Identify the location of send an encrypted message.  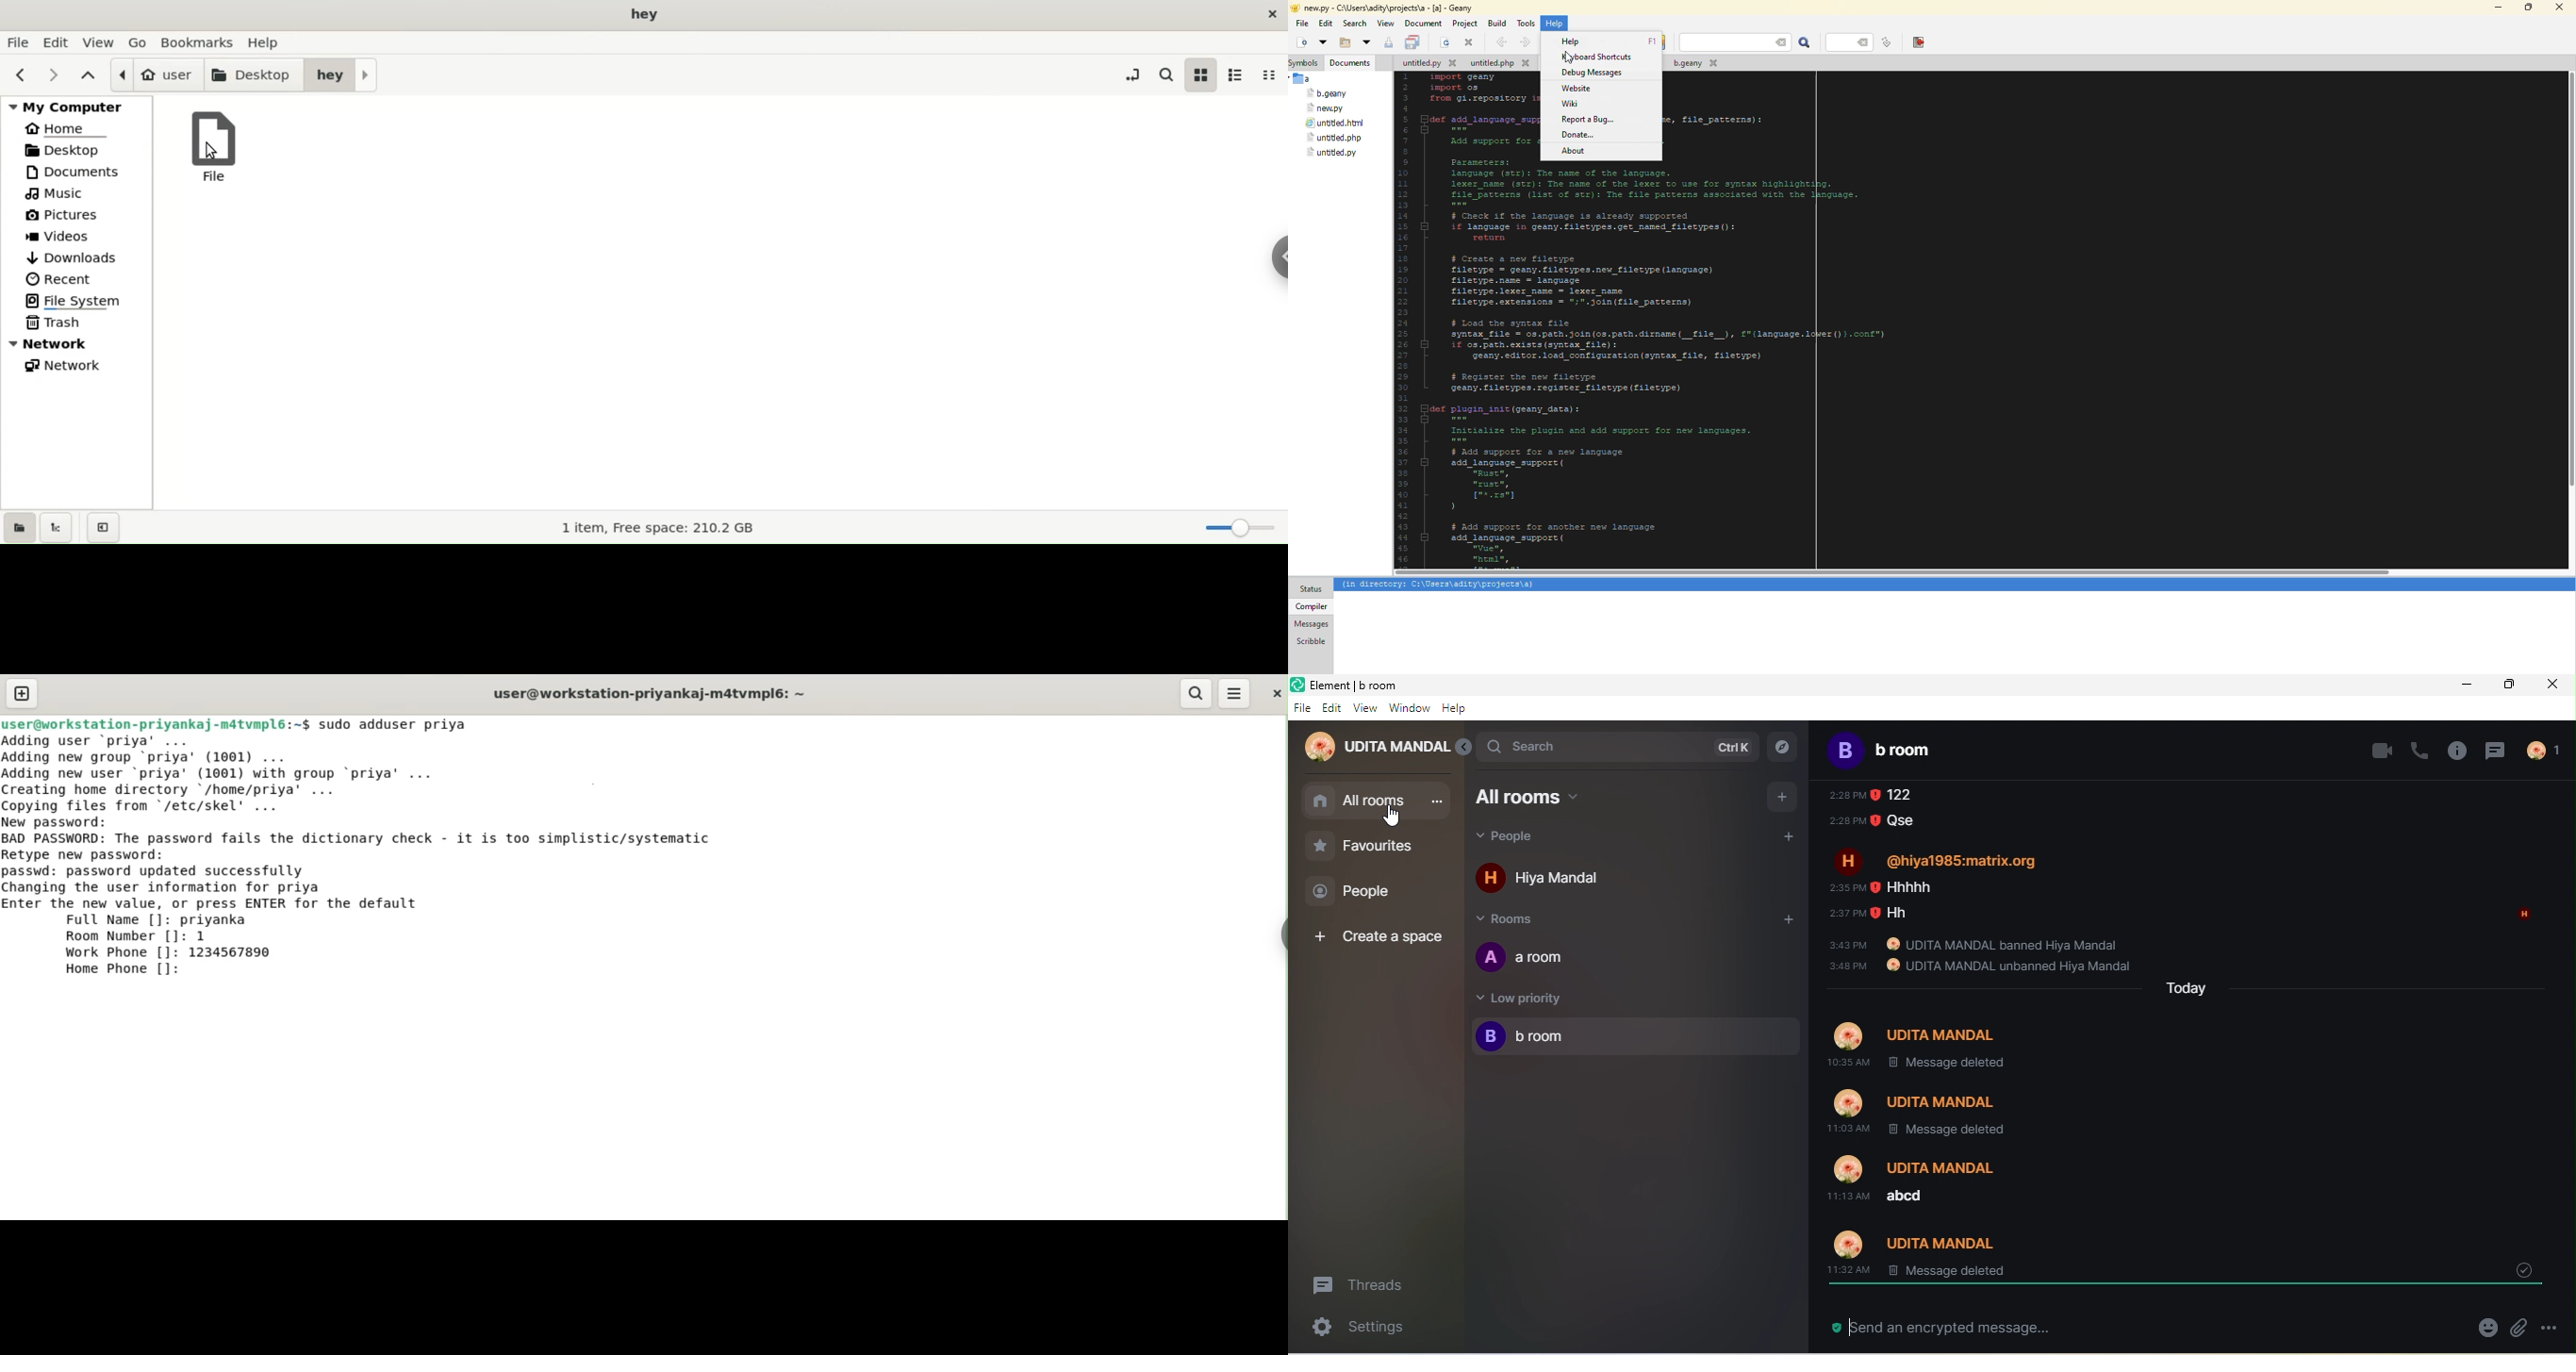
(1966, 1324).